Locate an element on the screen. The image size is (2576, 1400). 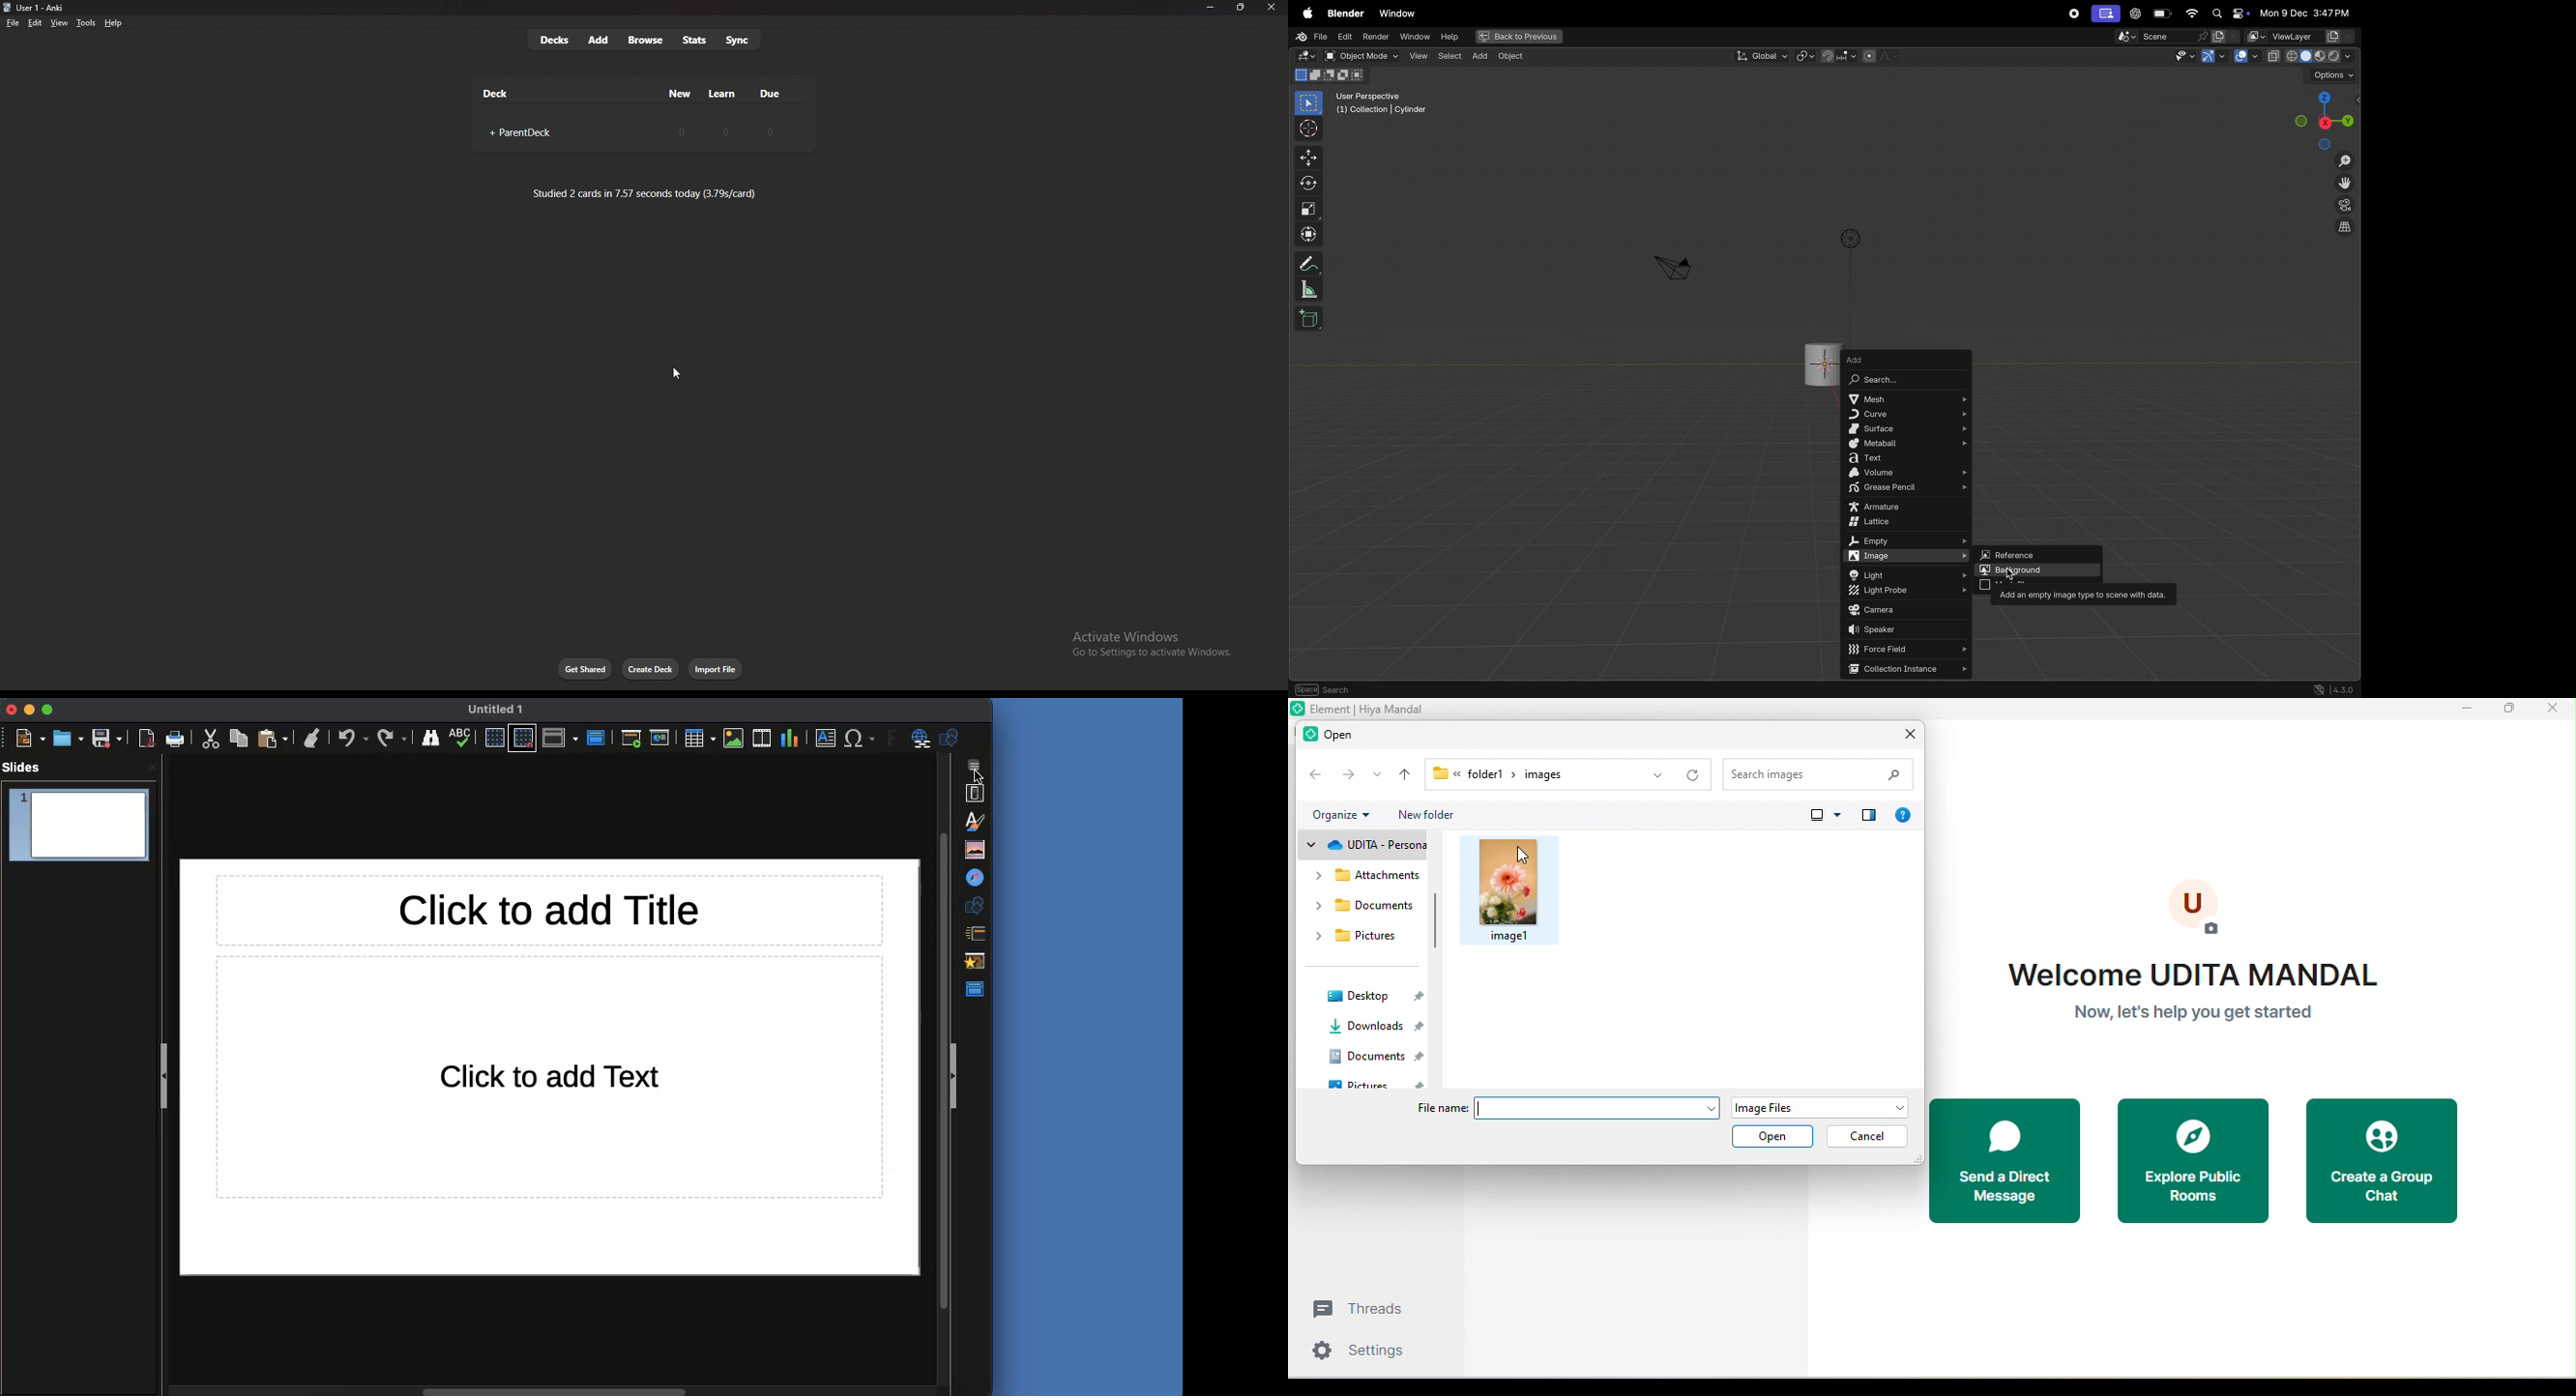
mesh is located at coordinates (1907, 398).